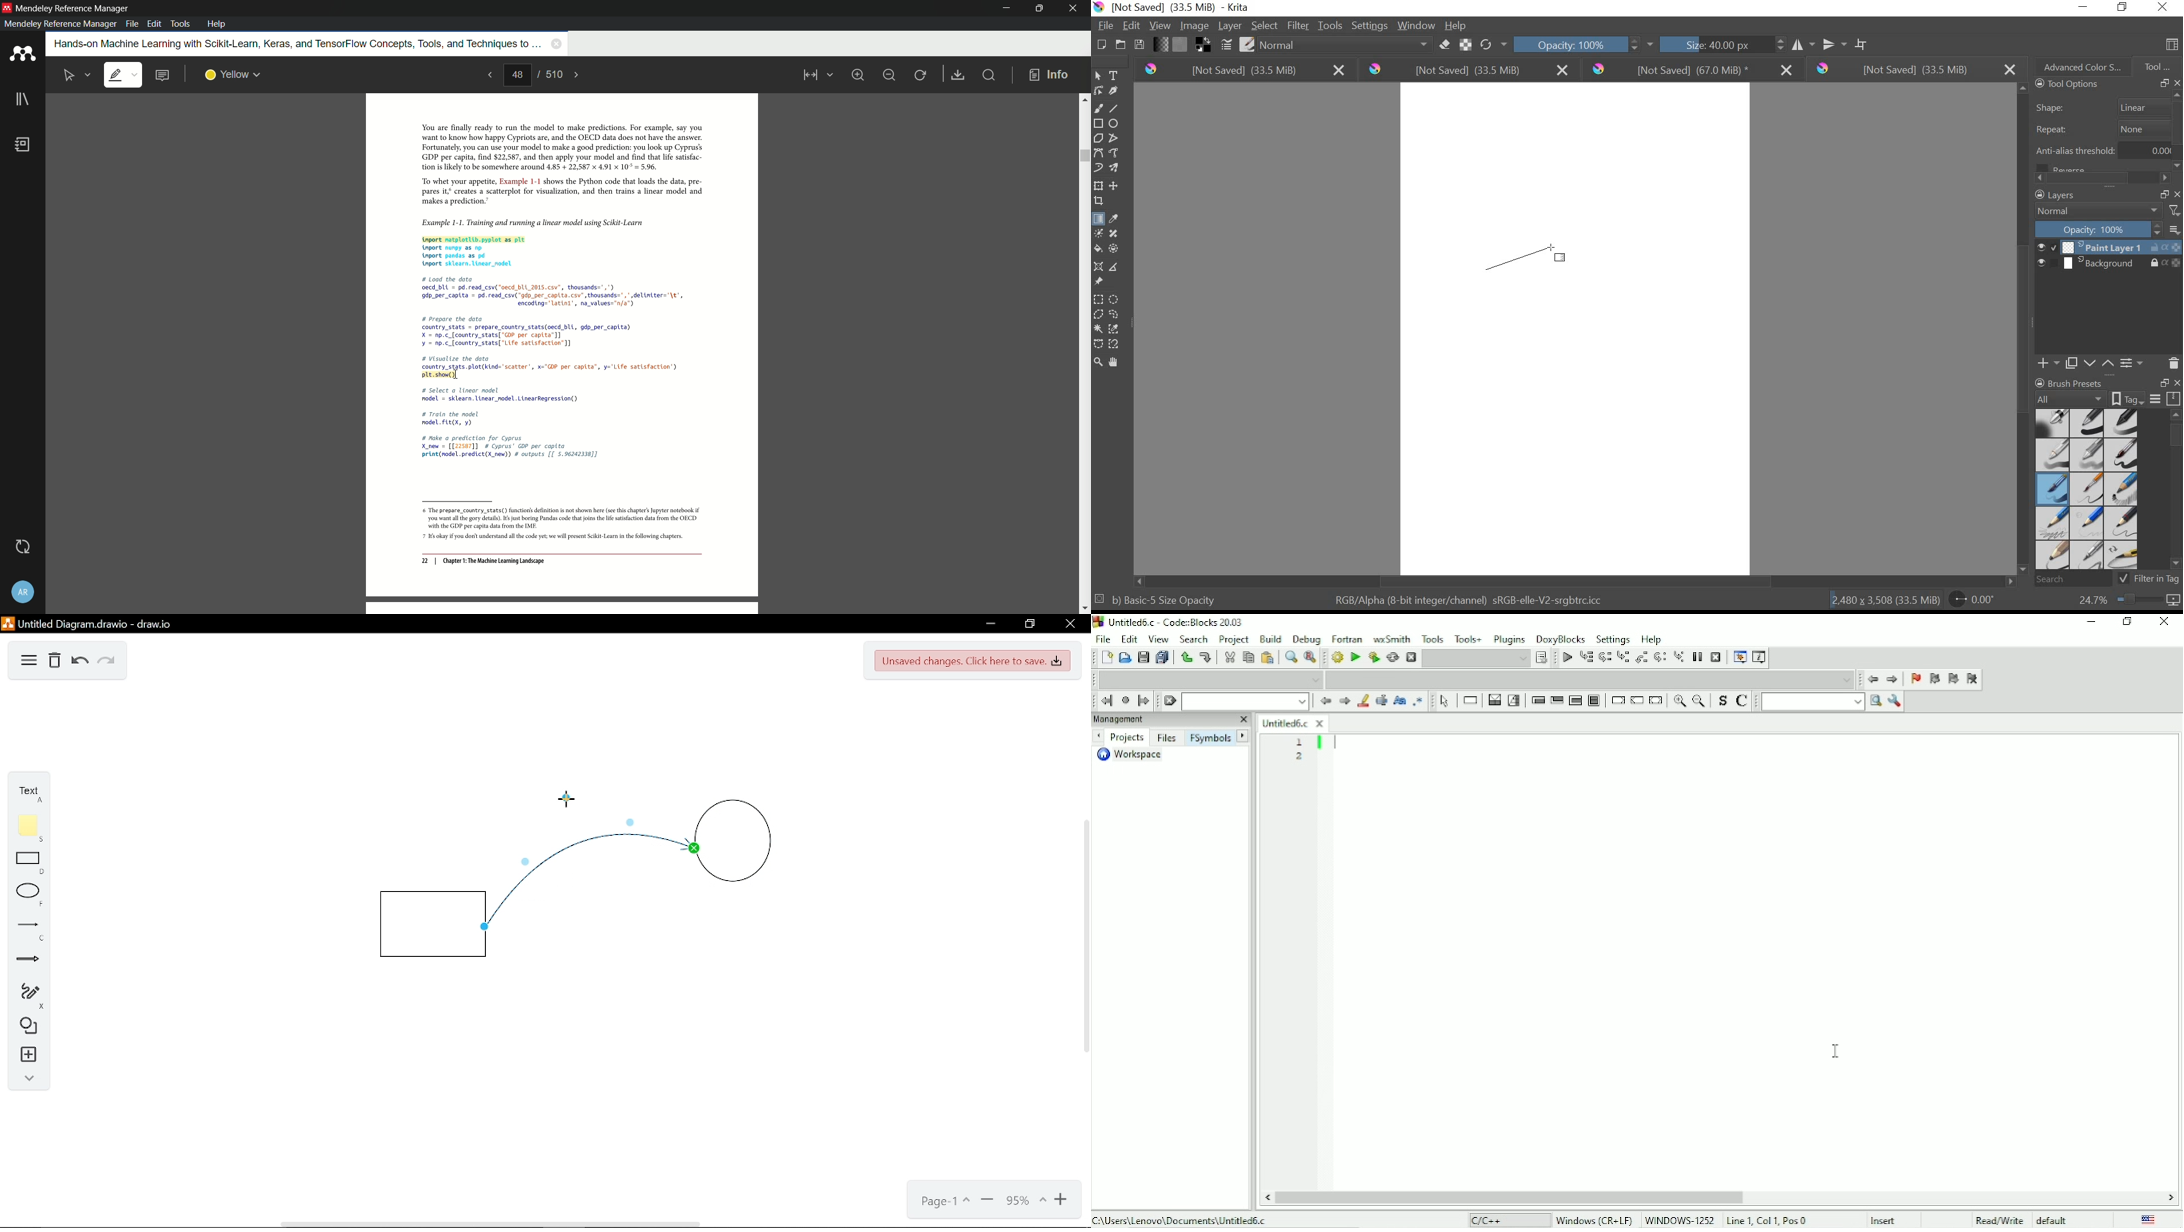 Image resolution: width=2184 pixels, height=1232 pixels. Describe the element at coordinates (2164, 194) in the screenshot. I see `RESTORE DOWN` at that location.